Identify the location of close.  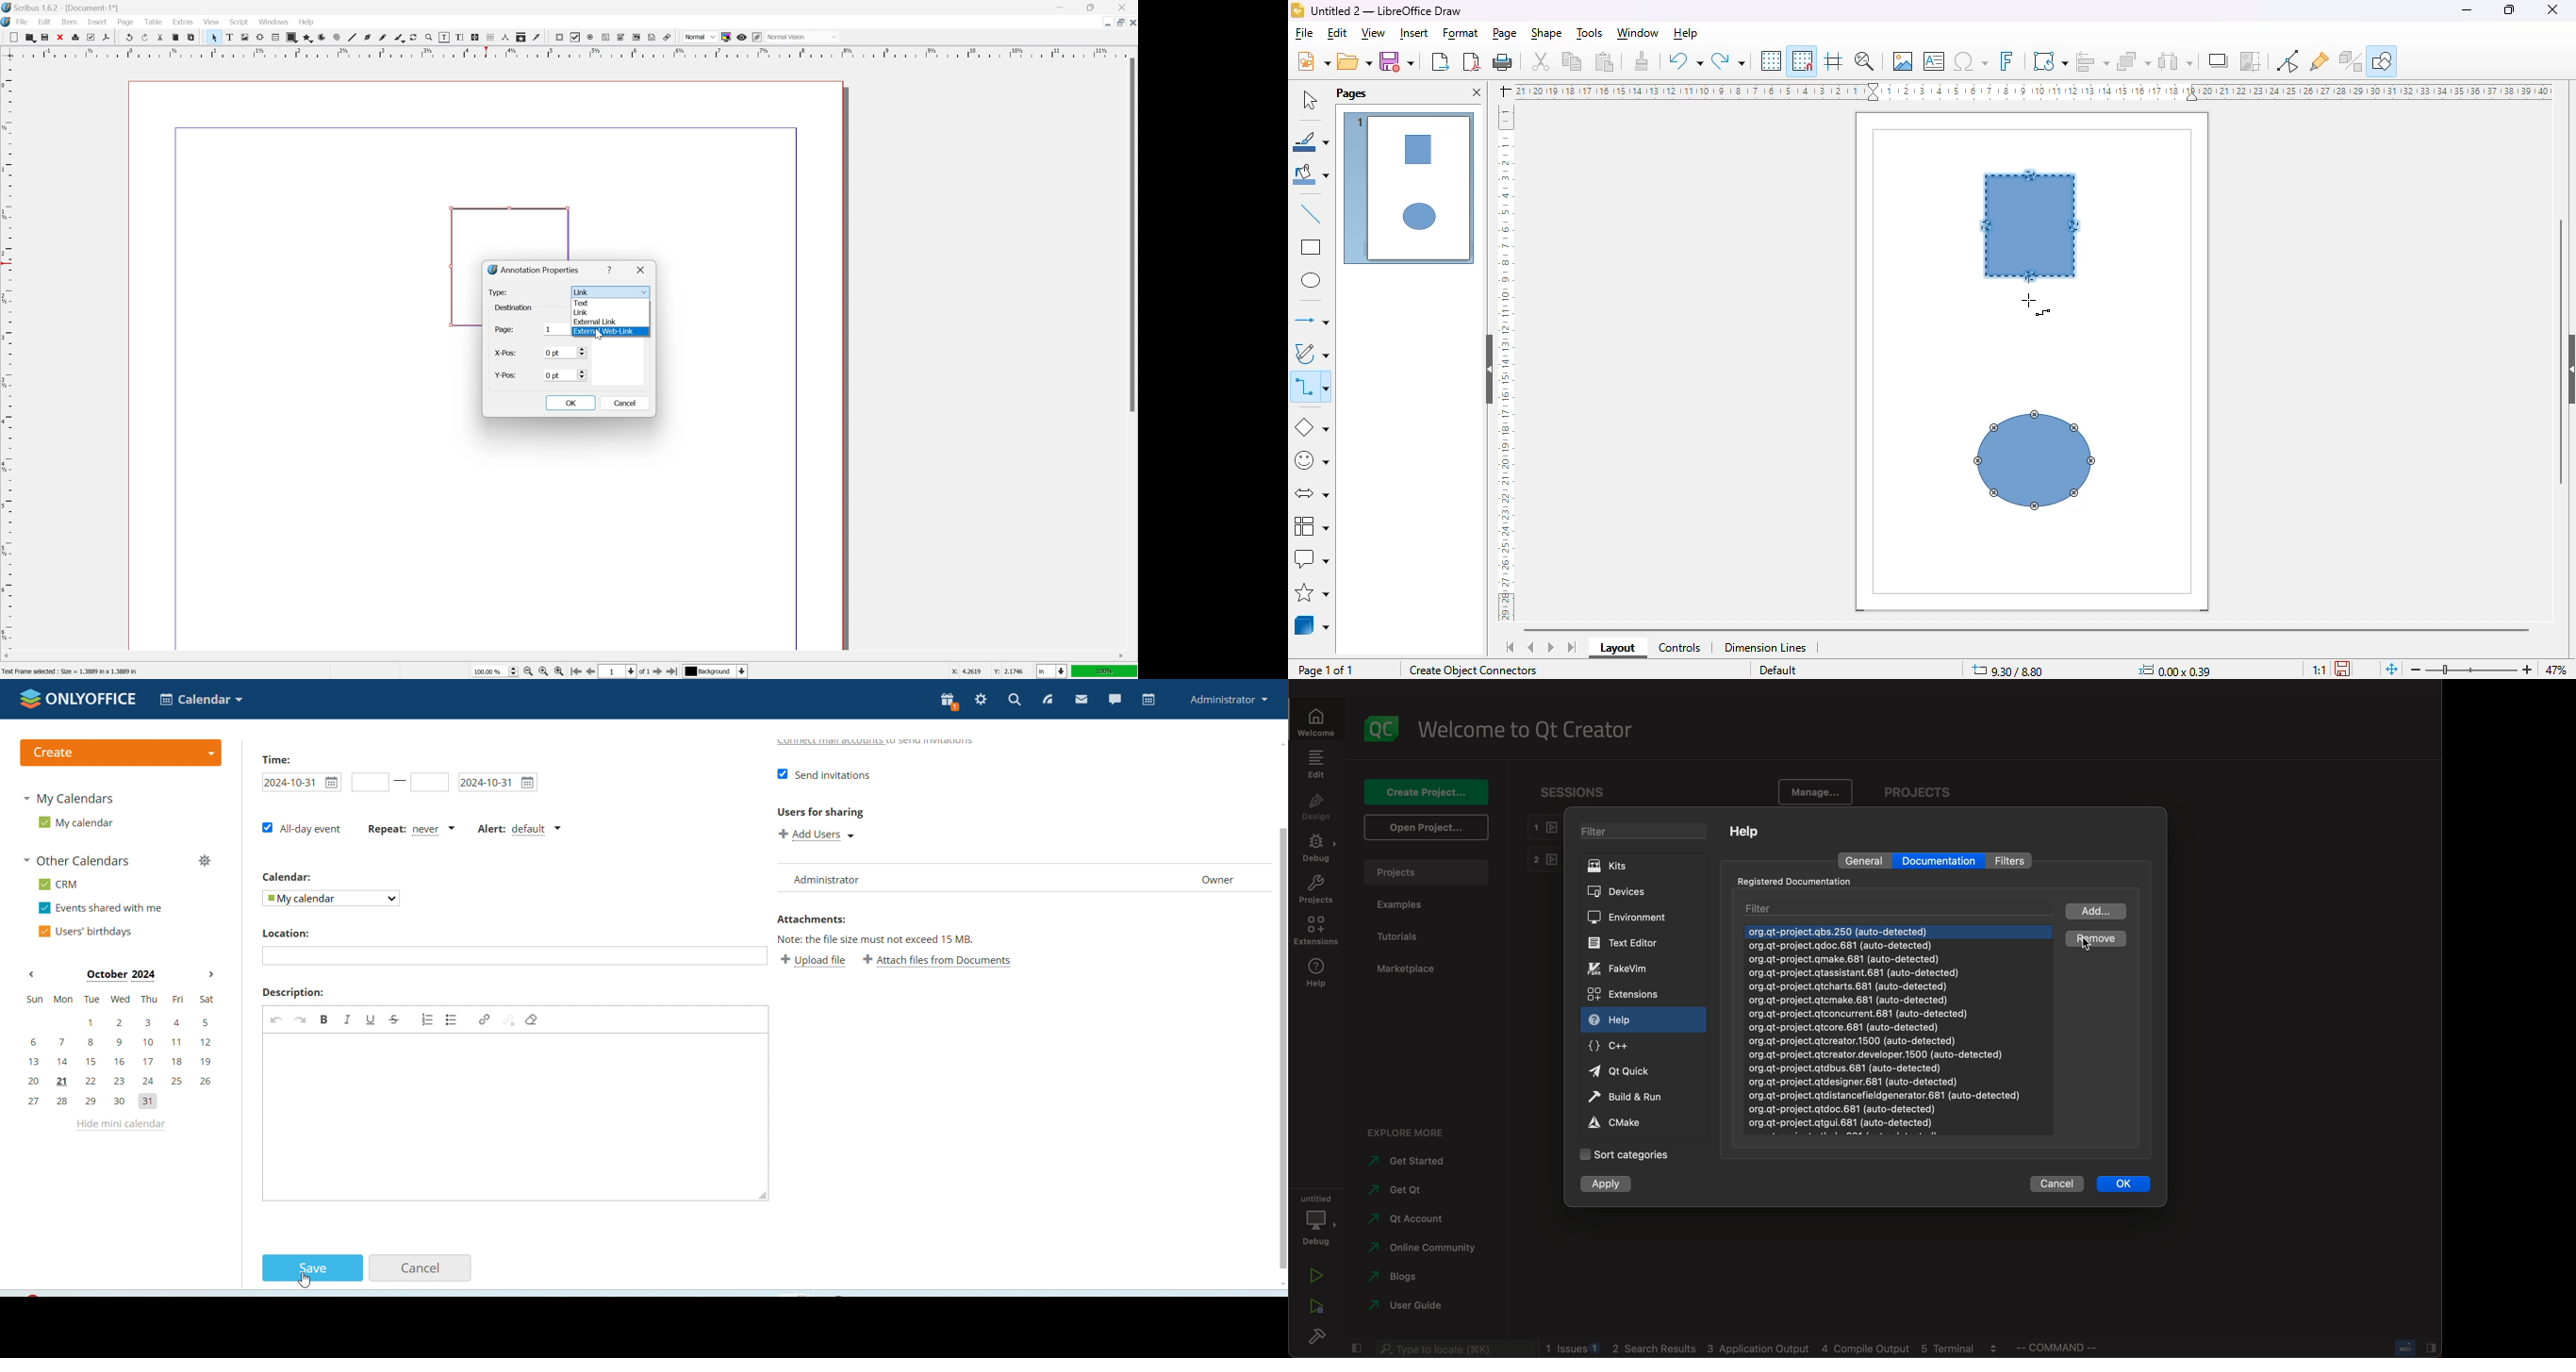
(1123, 7).